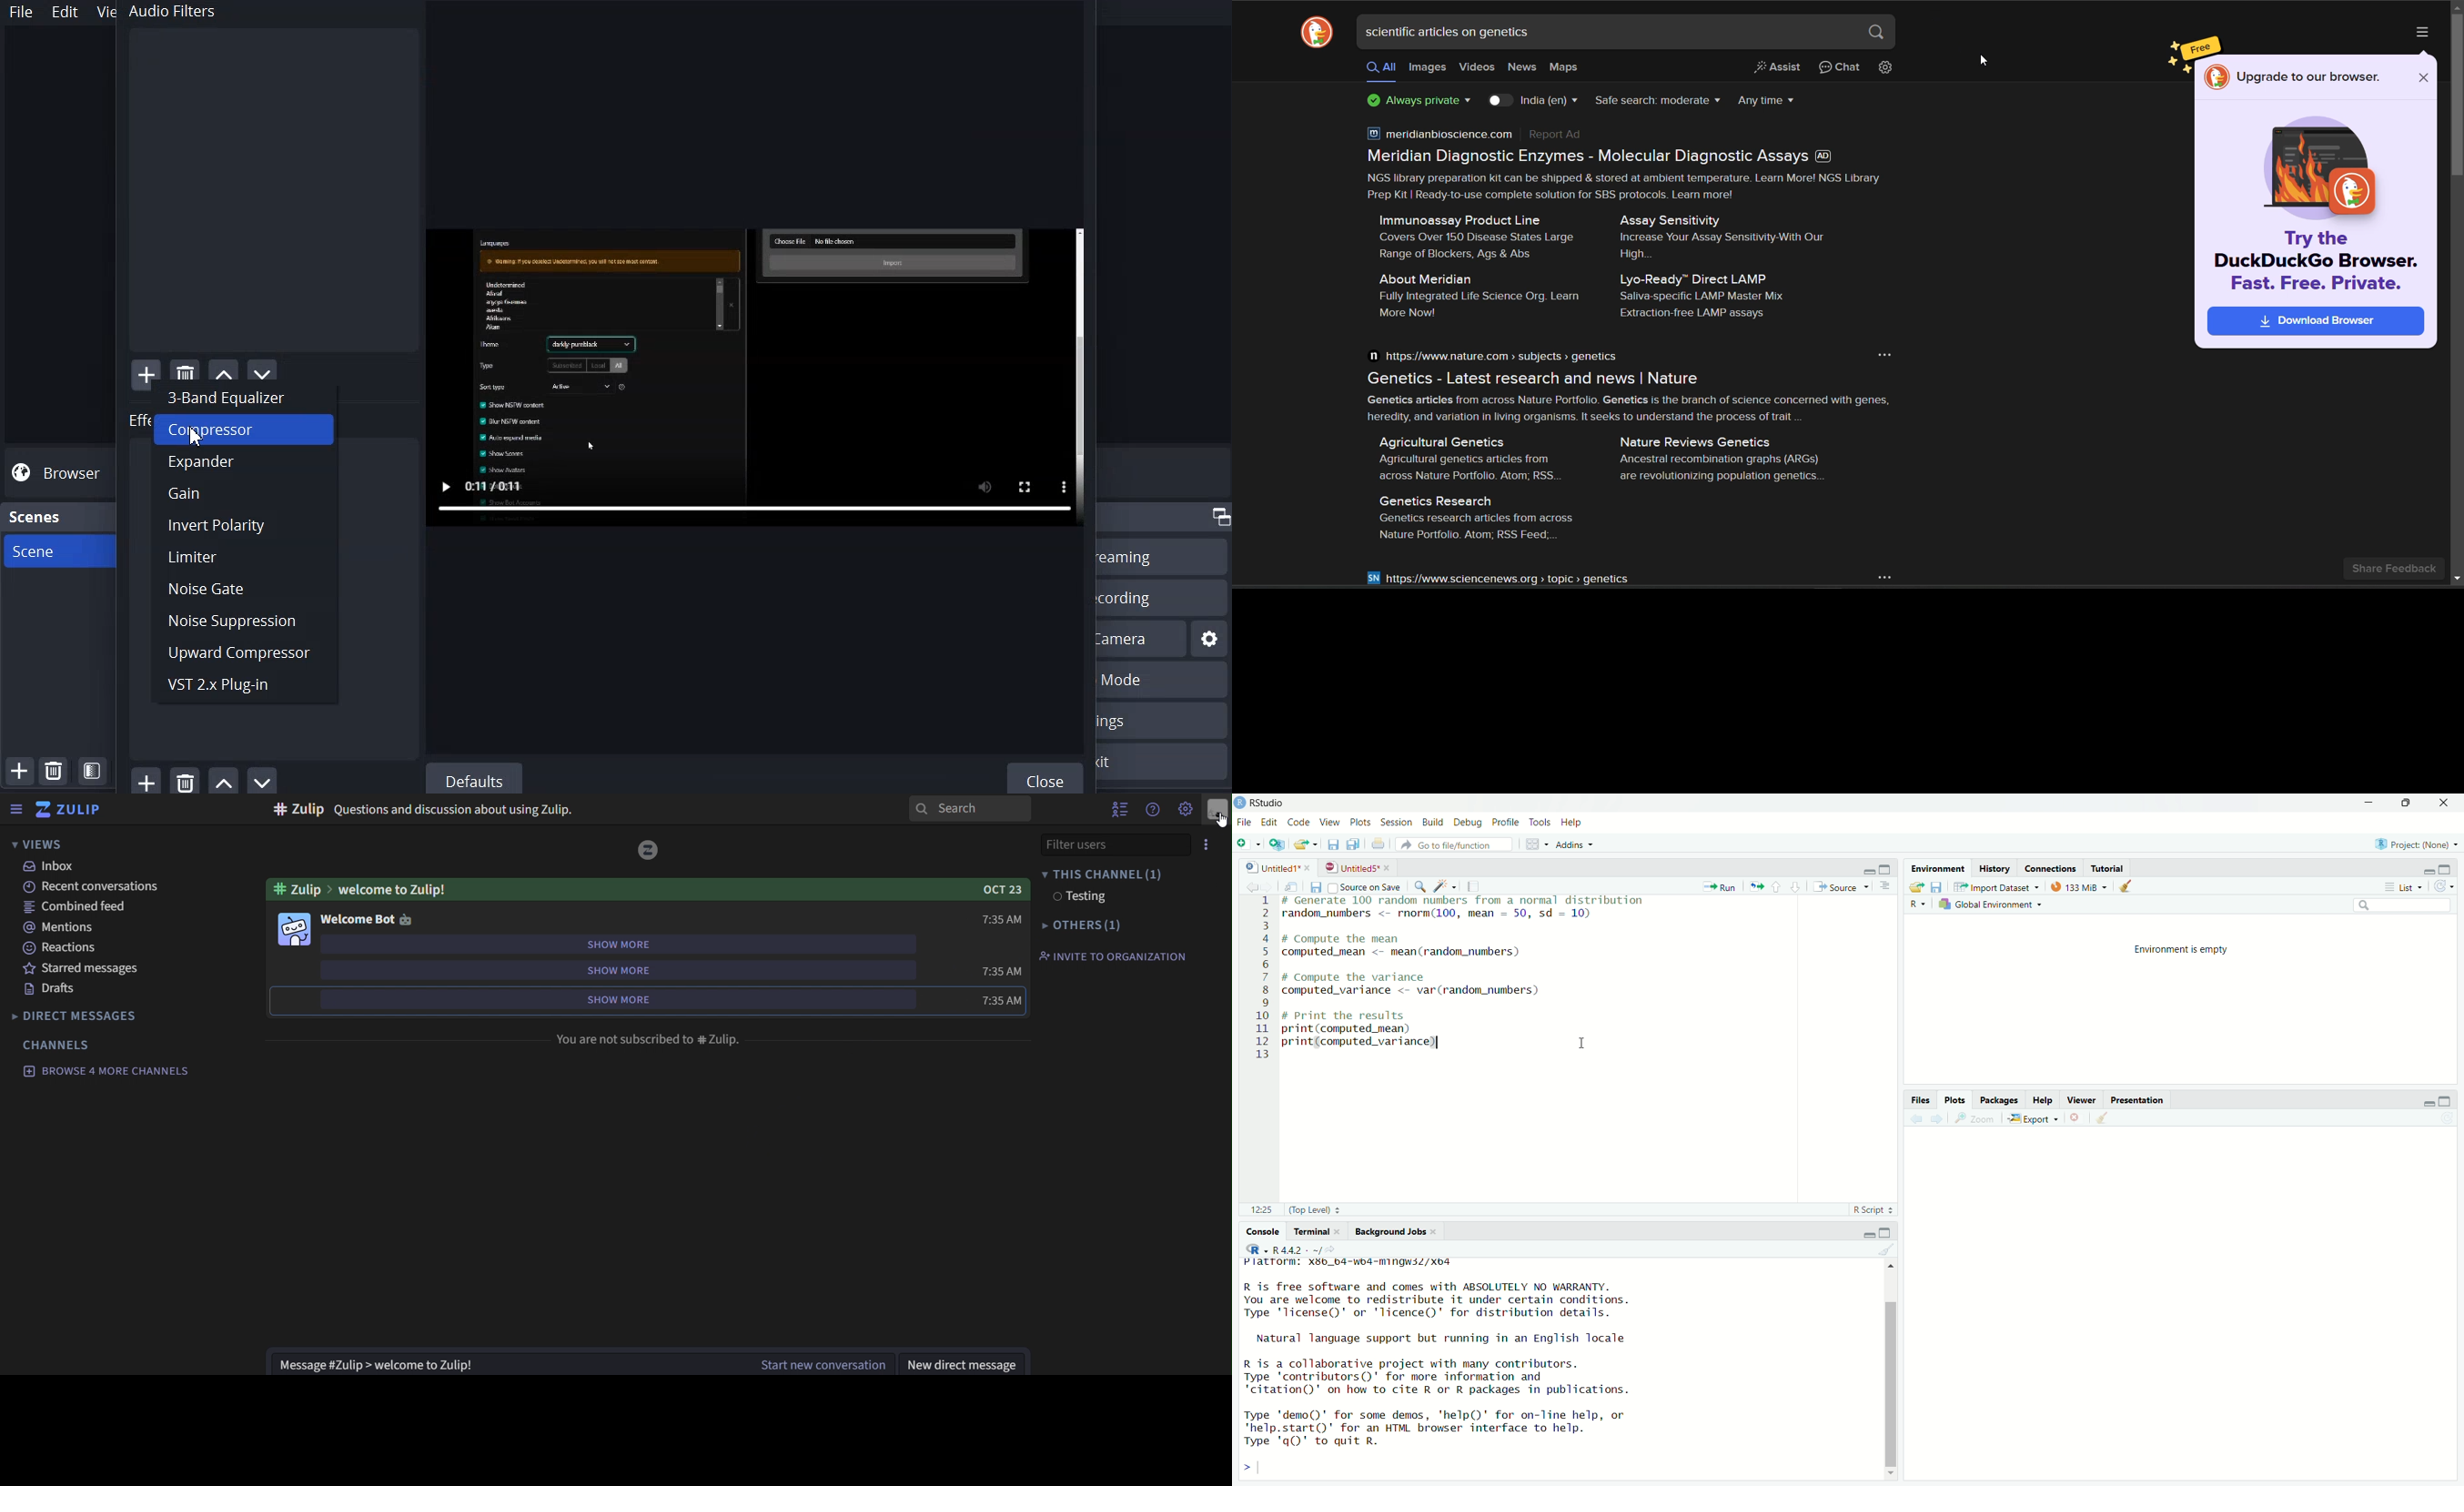 The height and width of the screenshot is (1512, 2464). What do you see at coordinates (1350, 867) in the screenshot?
I see `untitled5` at bounding box center [1350, 867].